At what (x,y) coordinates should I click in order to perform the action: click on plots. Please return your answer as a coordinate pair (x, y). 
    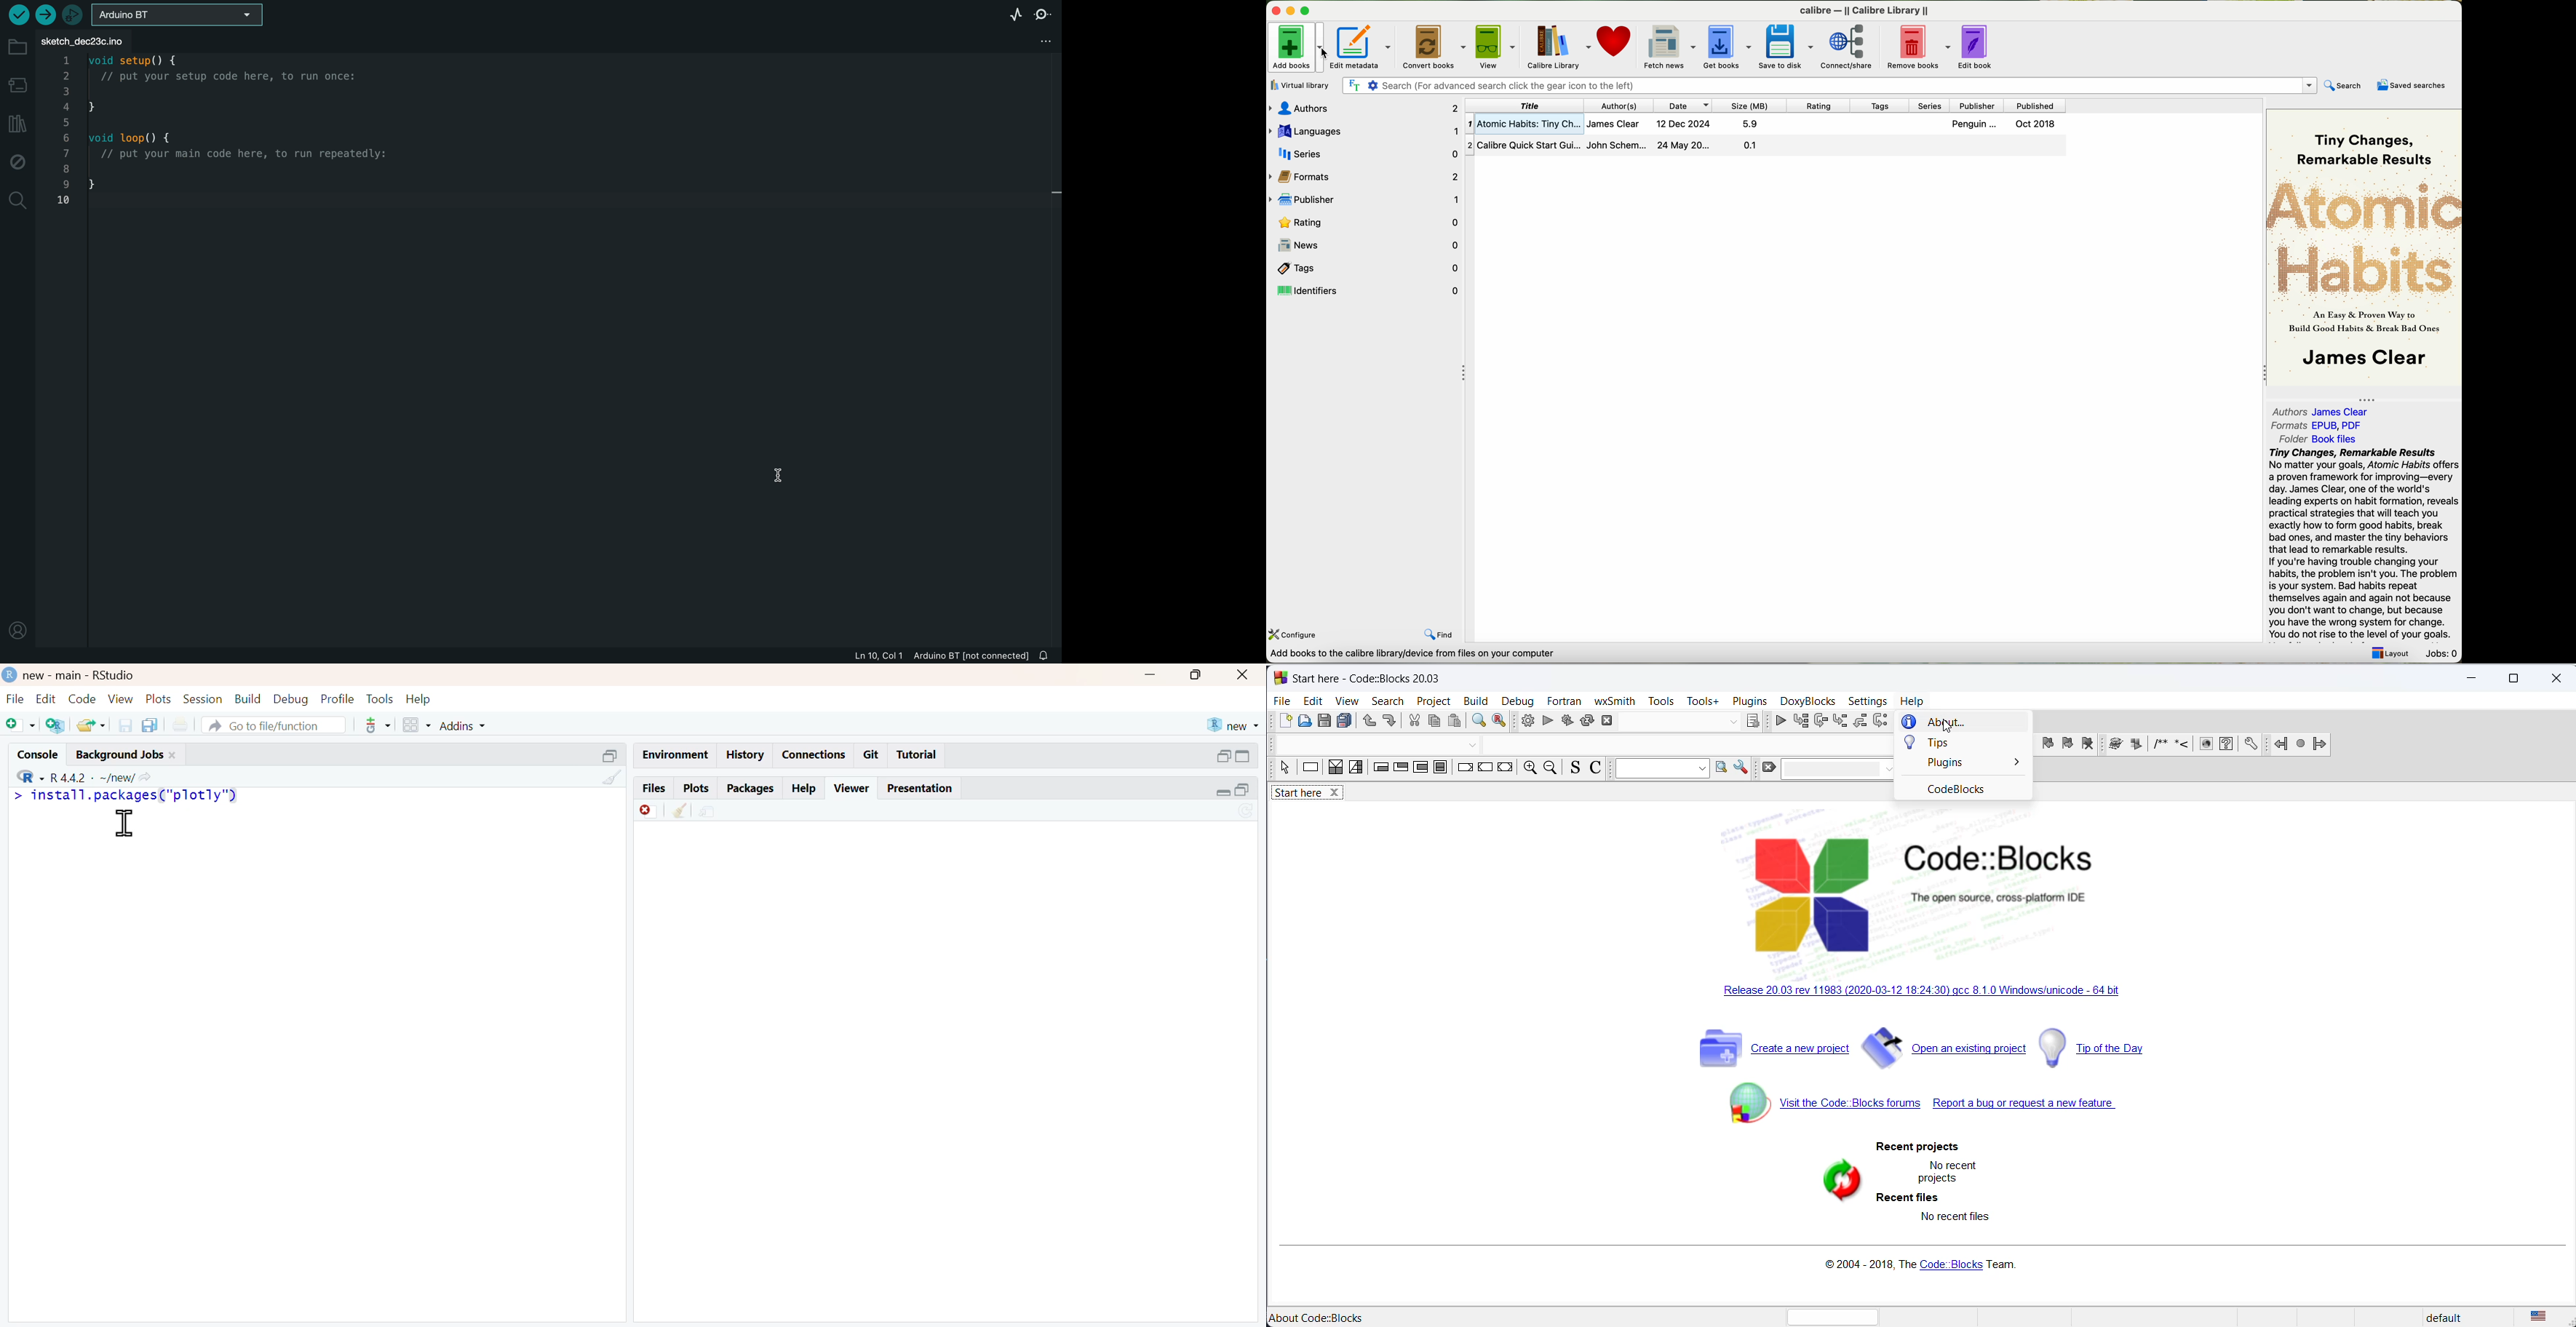
    Looking at the image, I should click on (160, 700).